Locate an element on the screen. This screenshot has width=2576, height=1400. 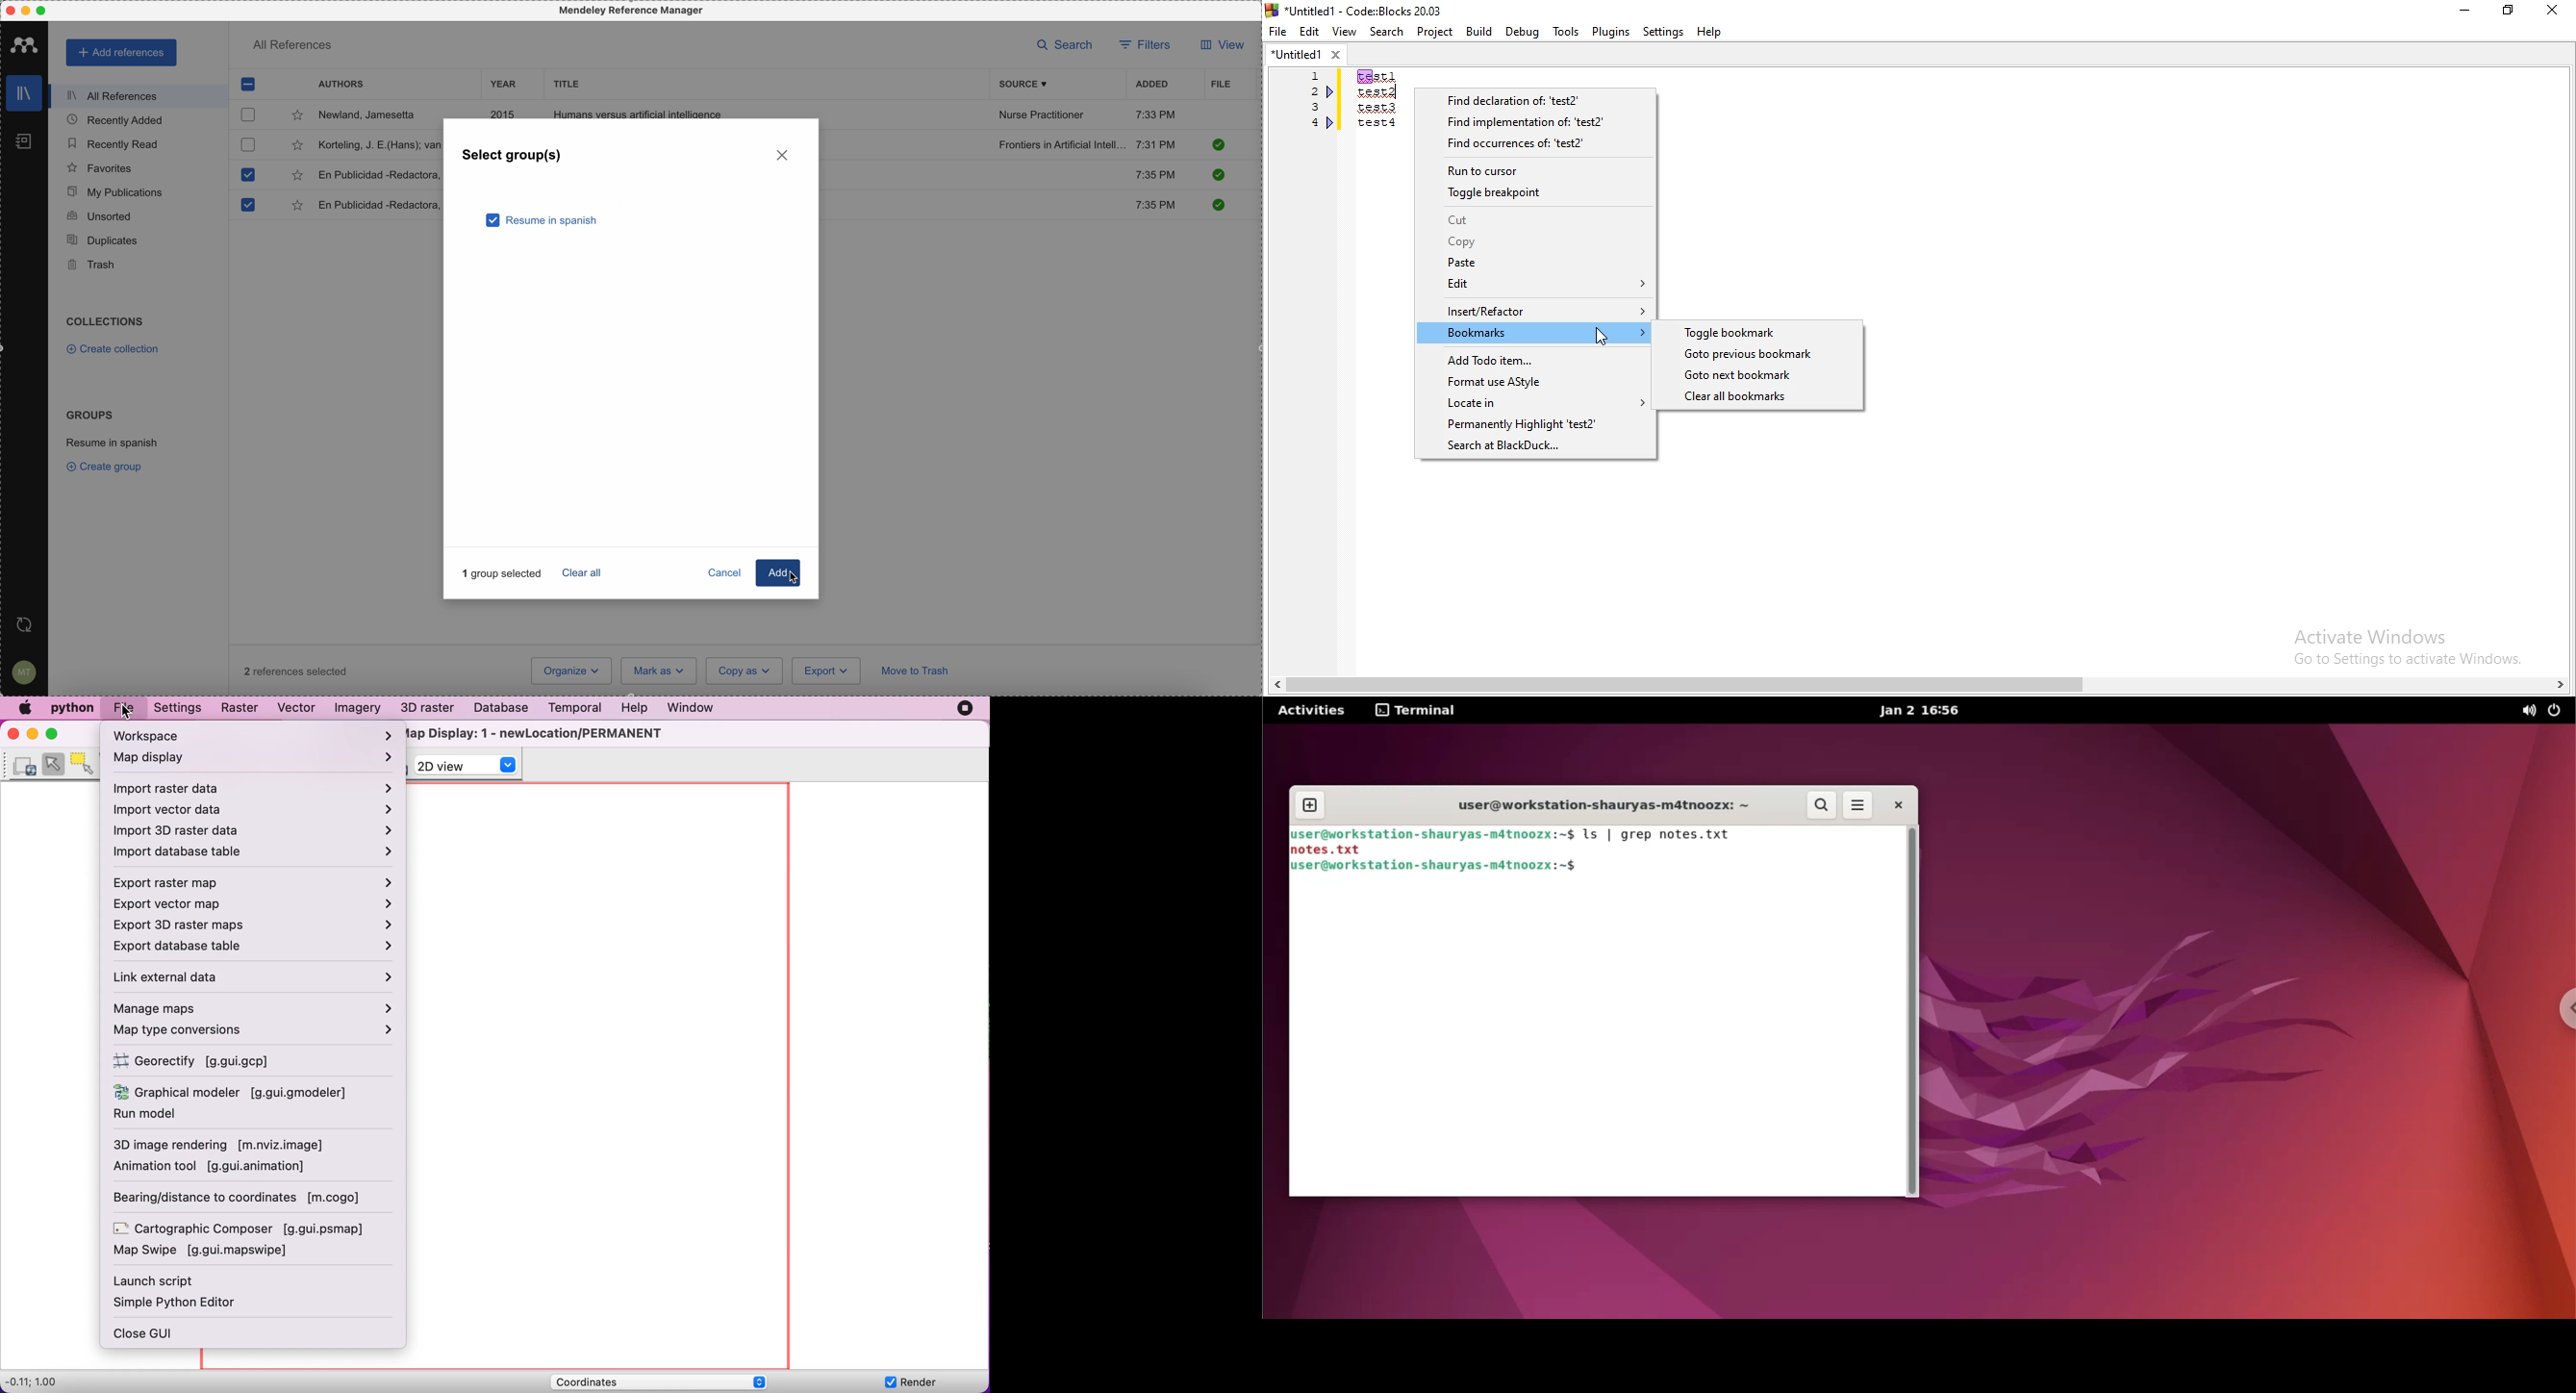
close program is located at coordinates (11, 11).